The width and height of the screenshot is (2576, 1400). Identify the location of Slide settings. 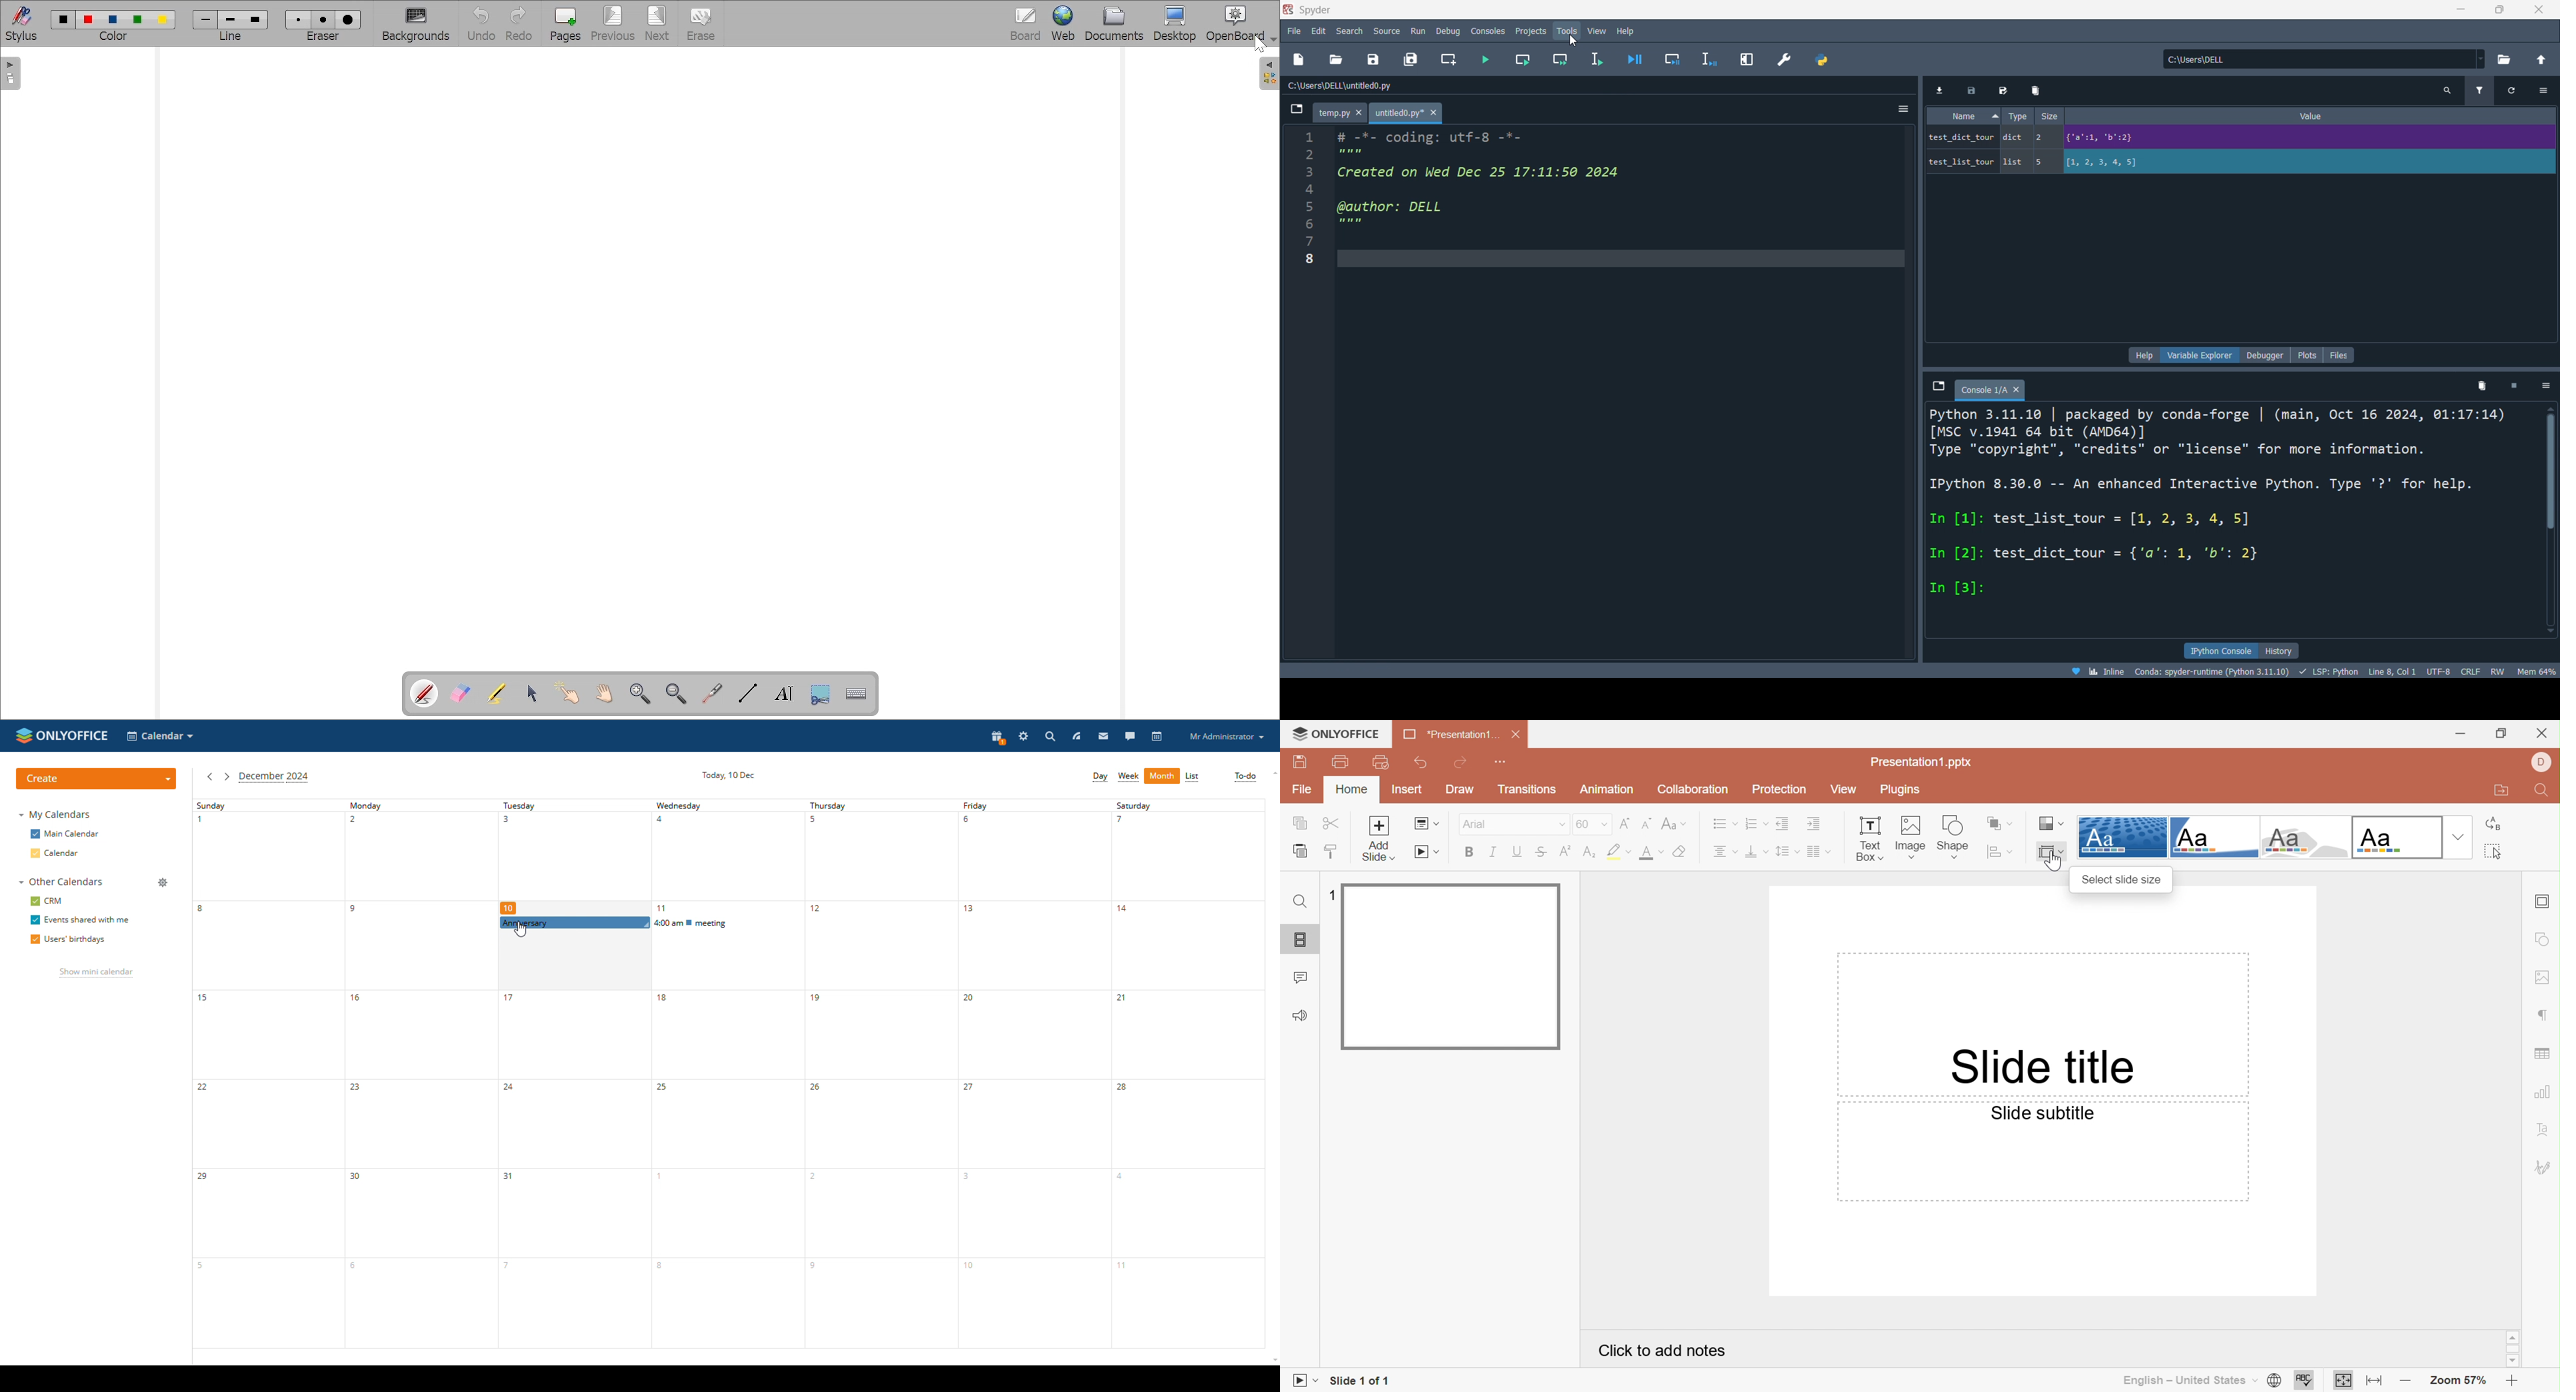
(2543, 902).